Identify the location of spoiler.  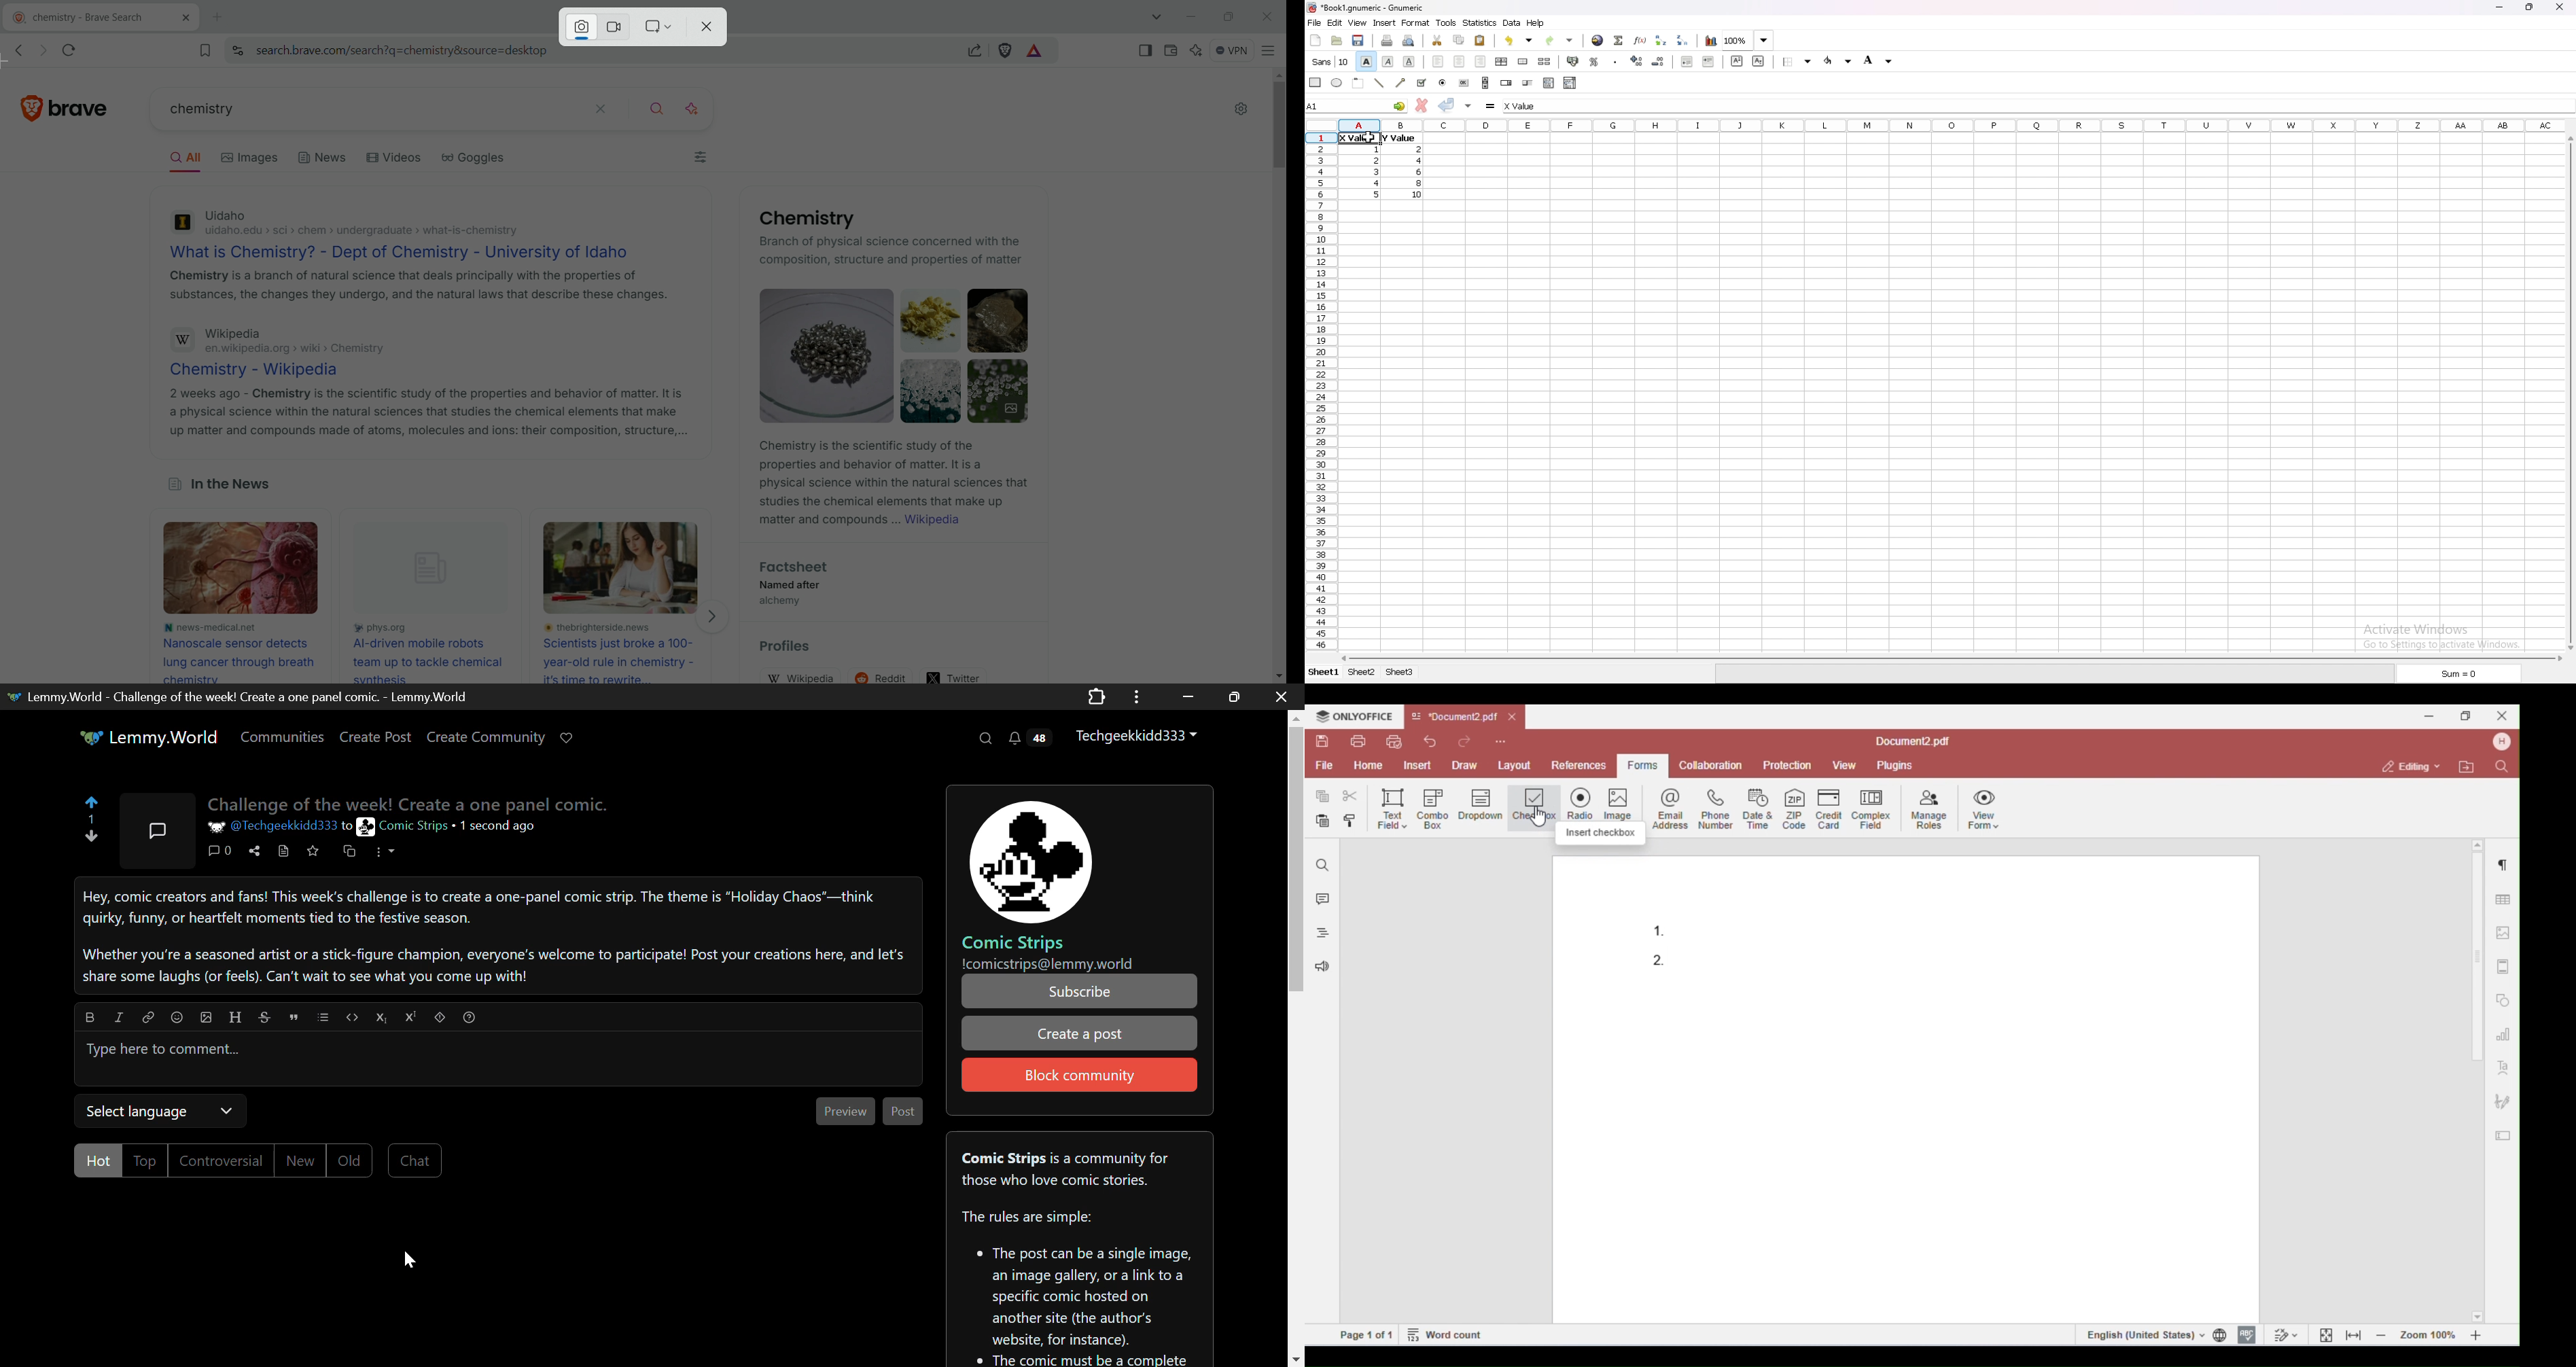
(442, 1016).